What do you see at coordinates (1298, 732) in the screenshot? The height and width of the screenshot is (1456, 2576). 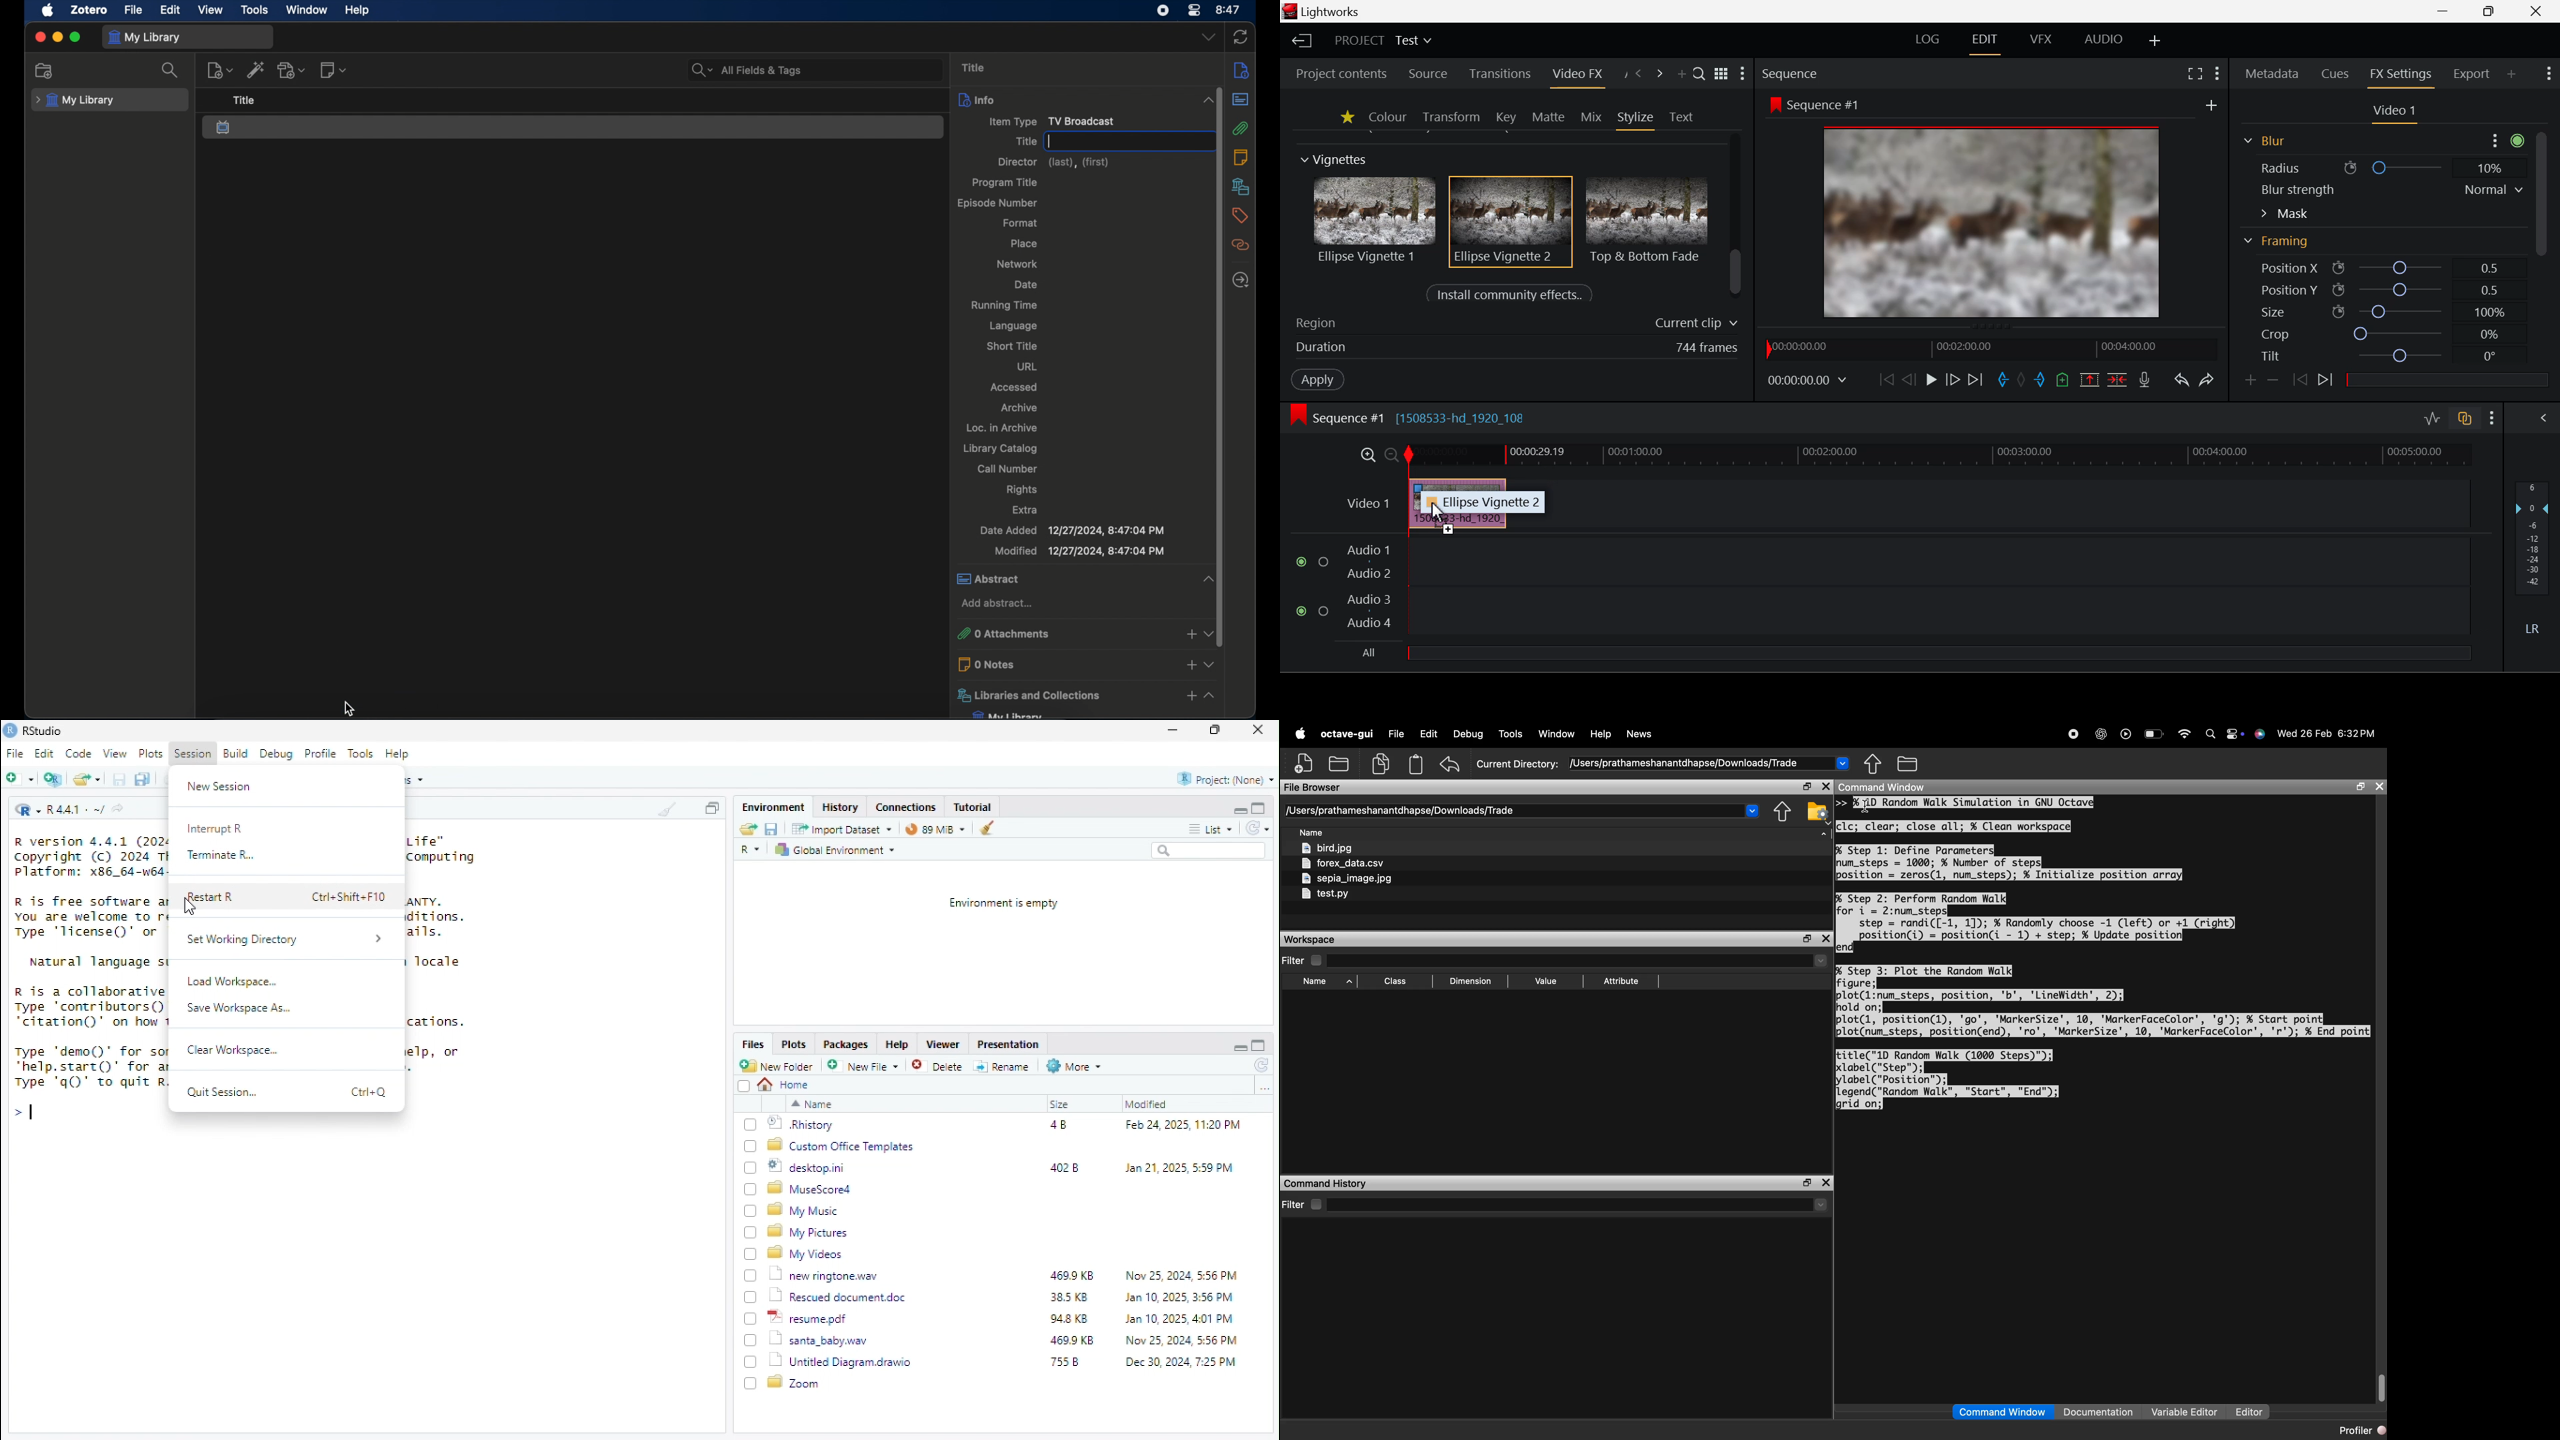 I see `apple logo` at bounding box center [1298, 732].